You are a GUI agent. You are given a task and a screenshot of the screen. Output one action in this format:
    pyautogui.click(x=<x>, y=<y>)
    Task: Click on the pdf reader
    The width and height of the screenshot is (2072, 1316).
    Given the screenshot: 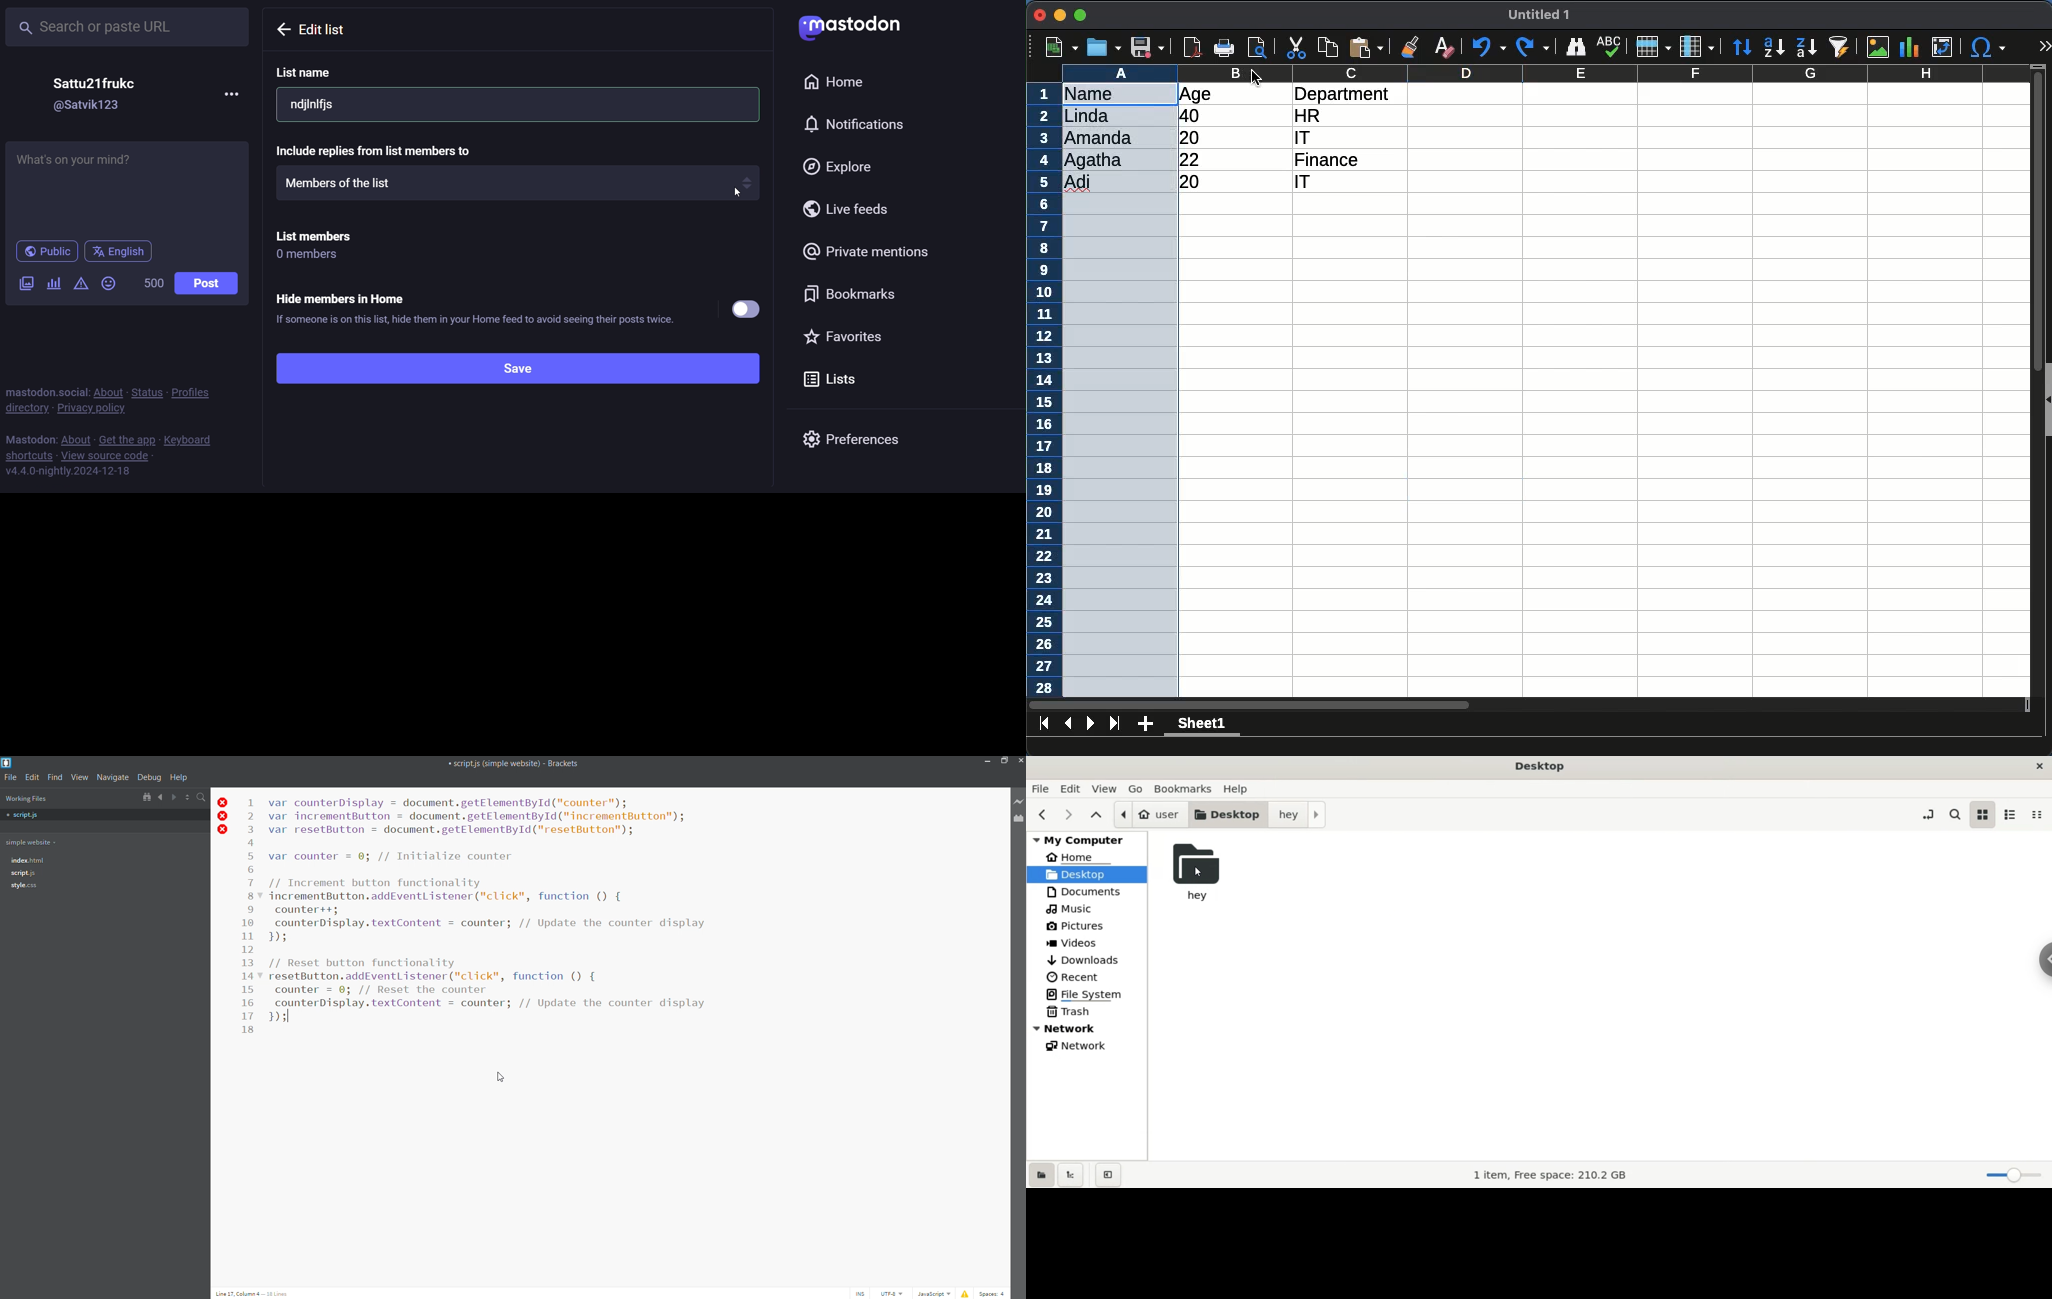 What is the action you would take?
    pyautogui.click(x=1192, y=49)
    